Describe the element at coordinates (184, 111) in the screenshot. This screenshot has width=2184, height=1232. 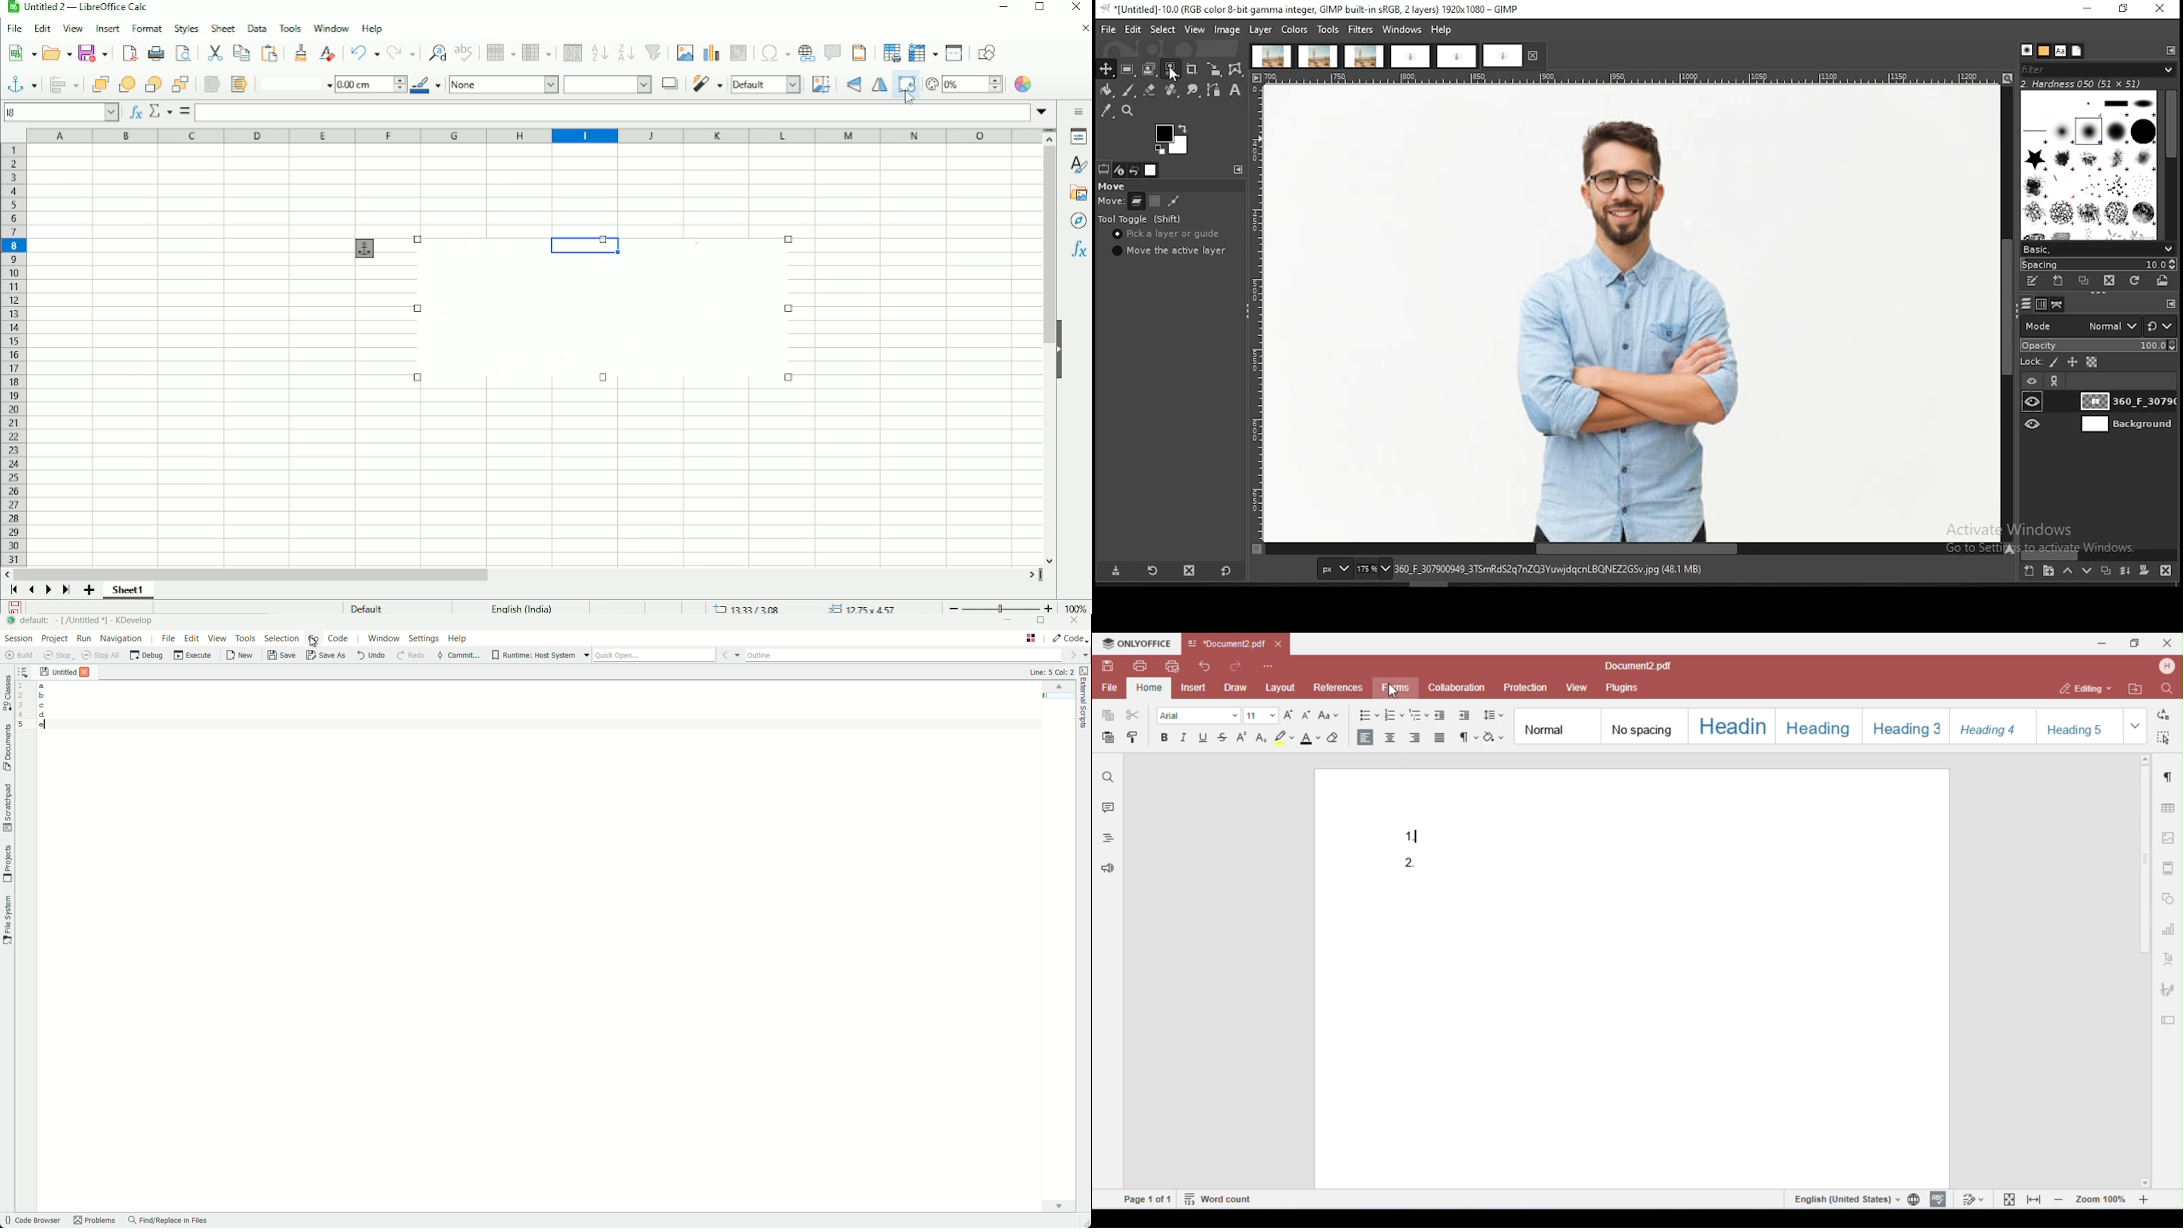
I see `Formula` at that location.